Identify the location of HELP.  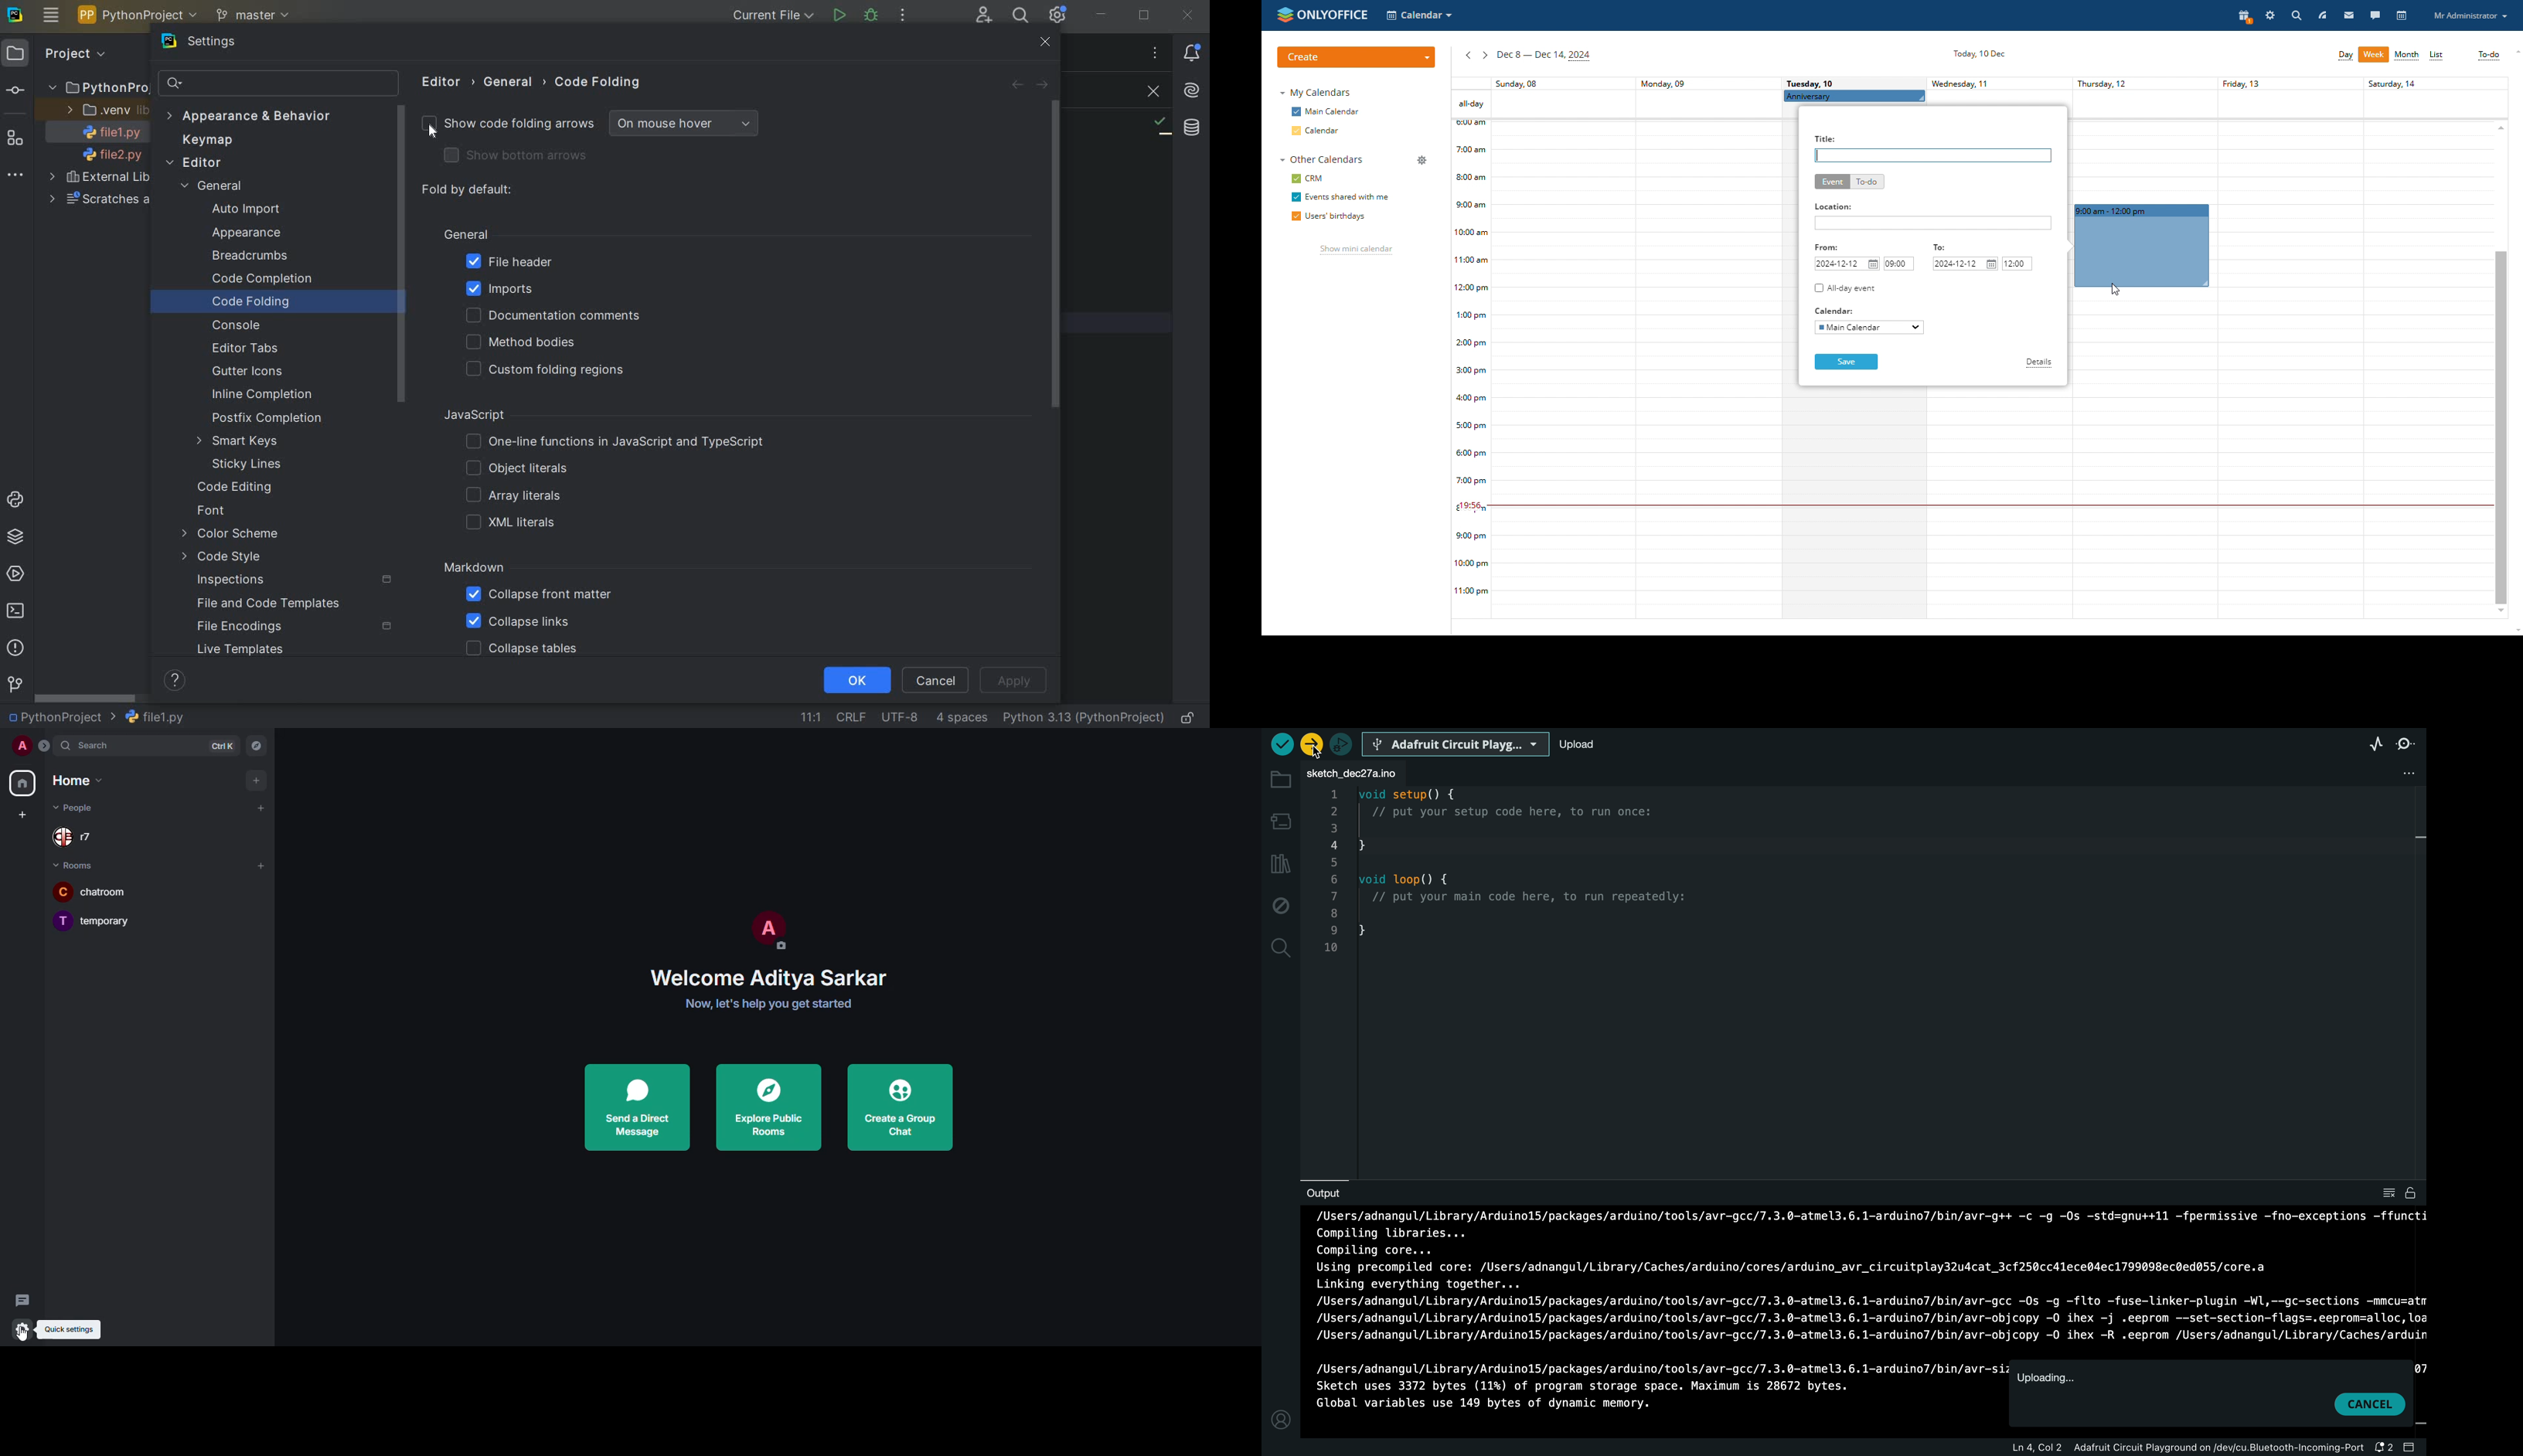
(176, 680).